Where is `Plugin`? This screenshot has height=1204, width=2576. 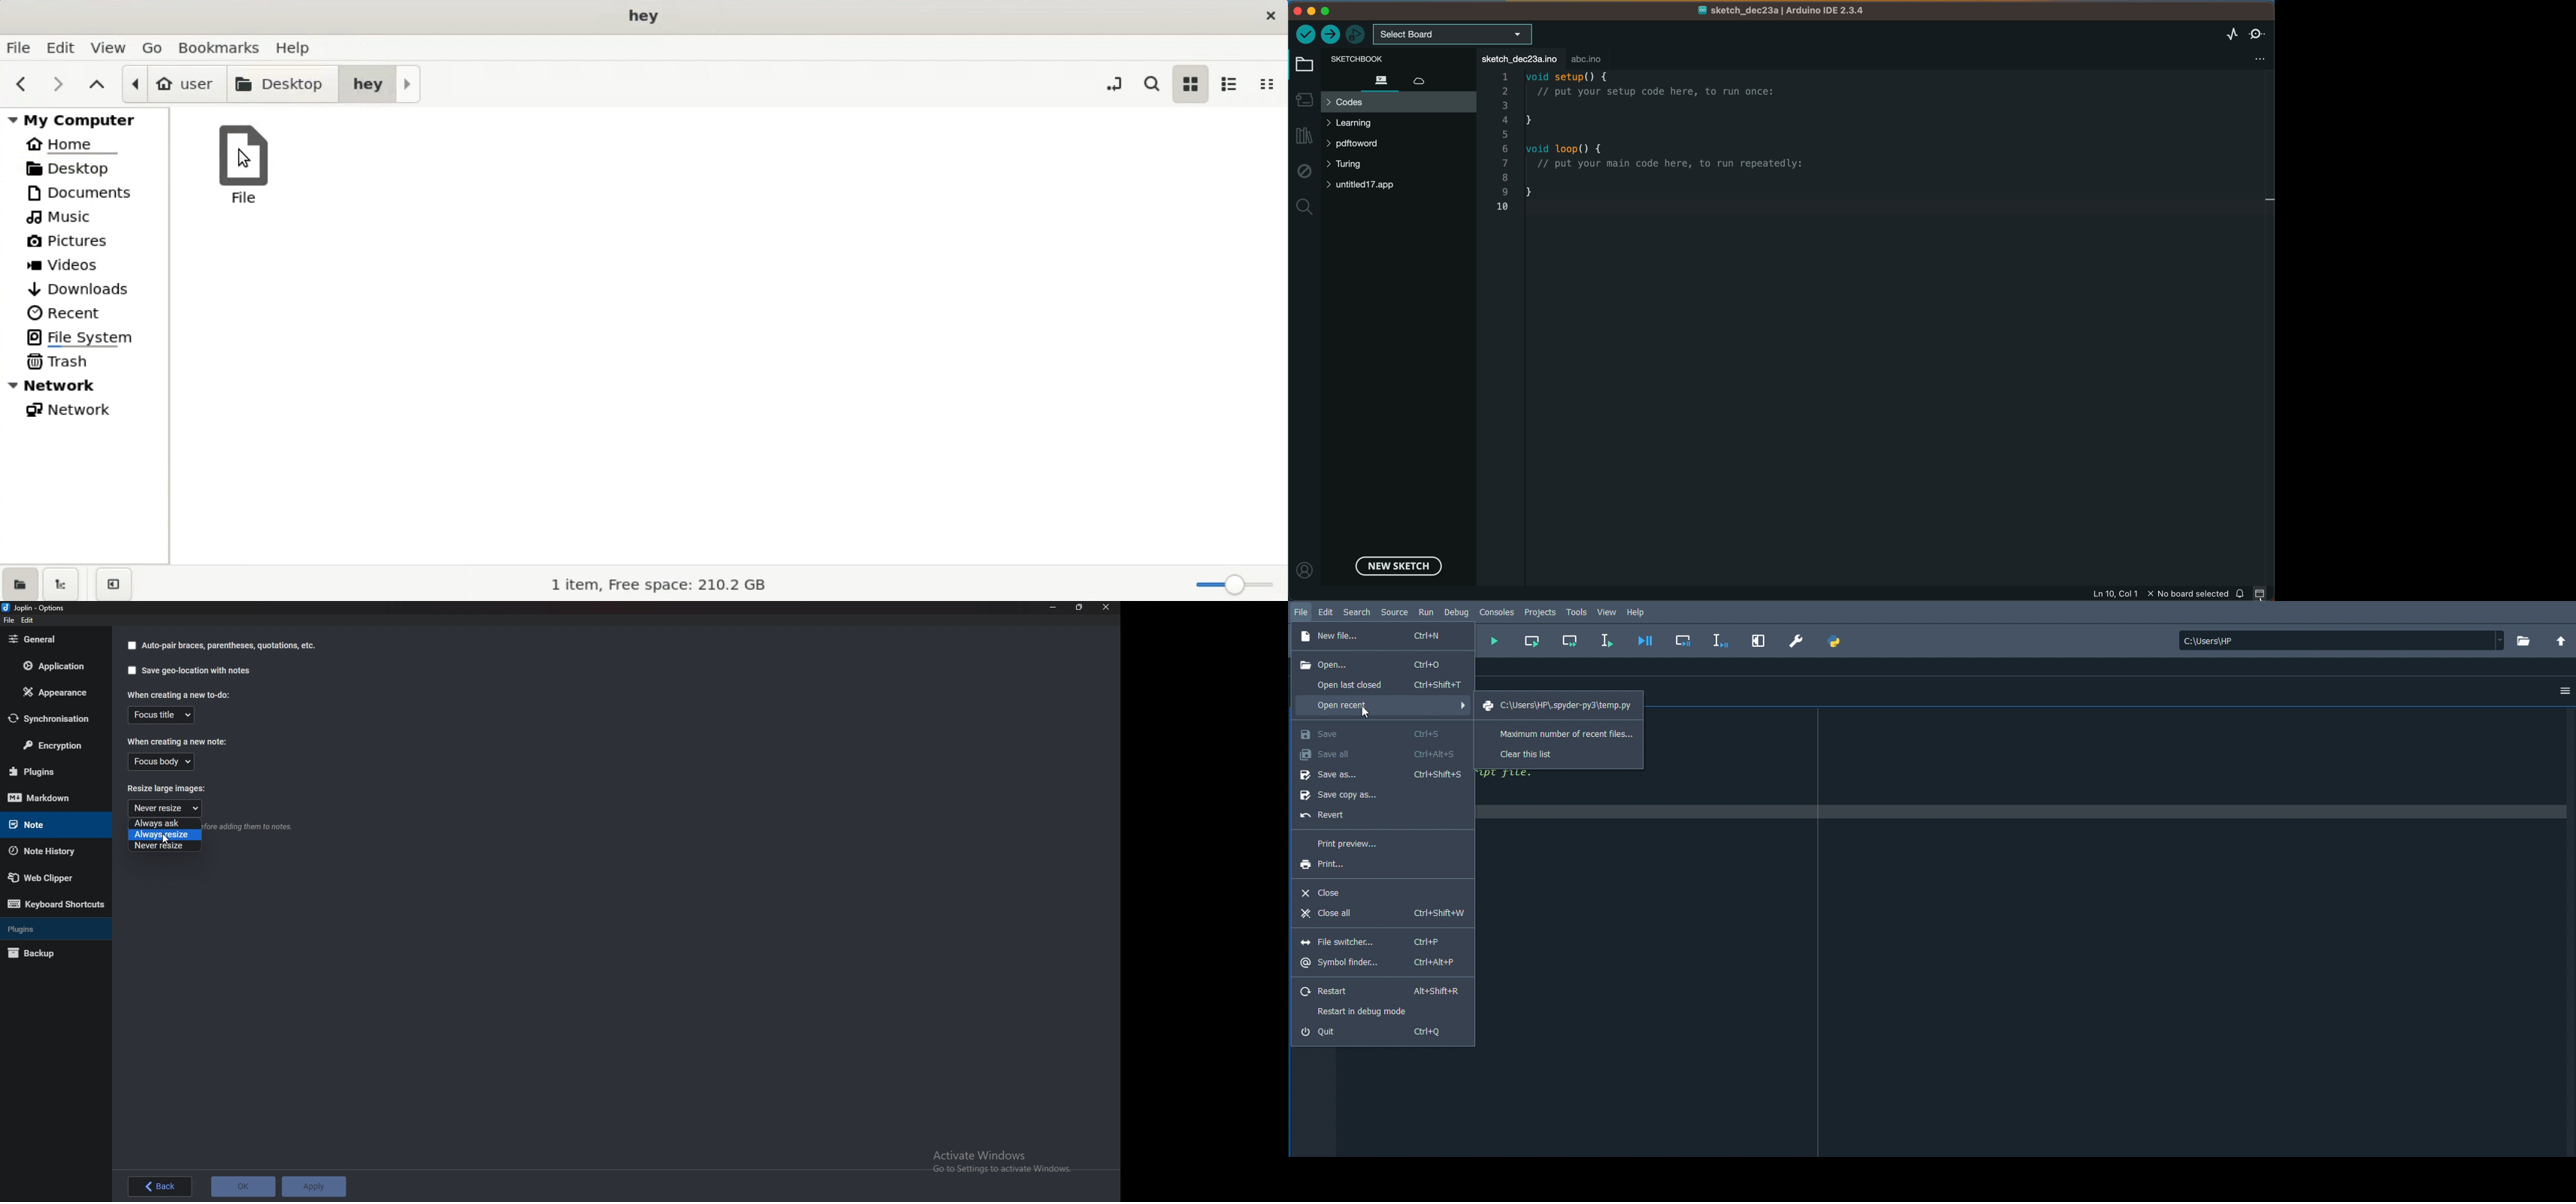
Plugin is located at coordinates (52, 772).